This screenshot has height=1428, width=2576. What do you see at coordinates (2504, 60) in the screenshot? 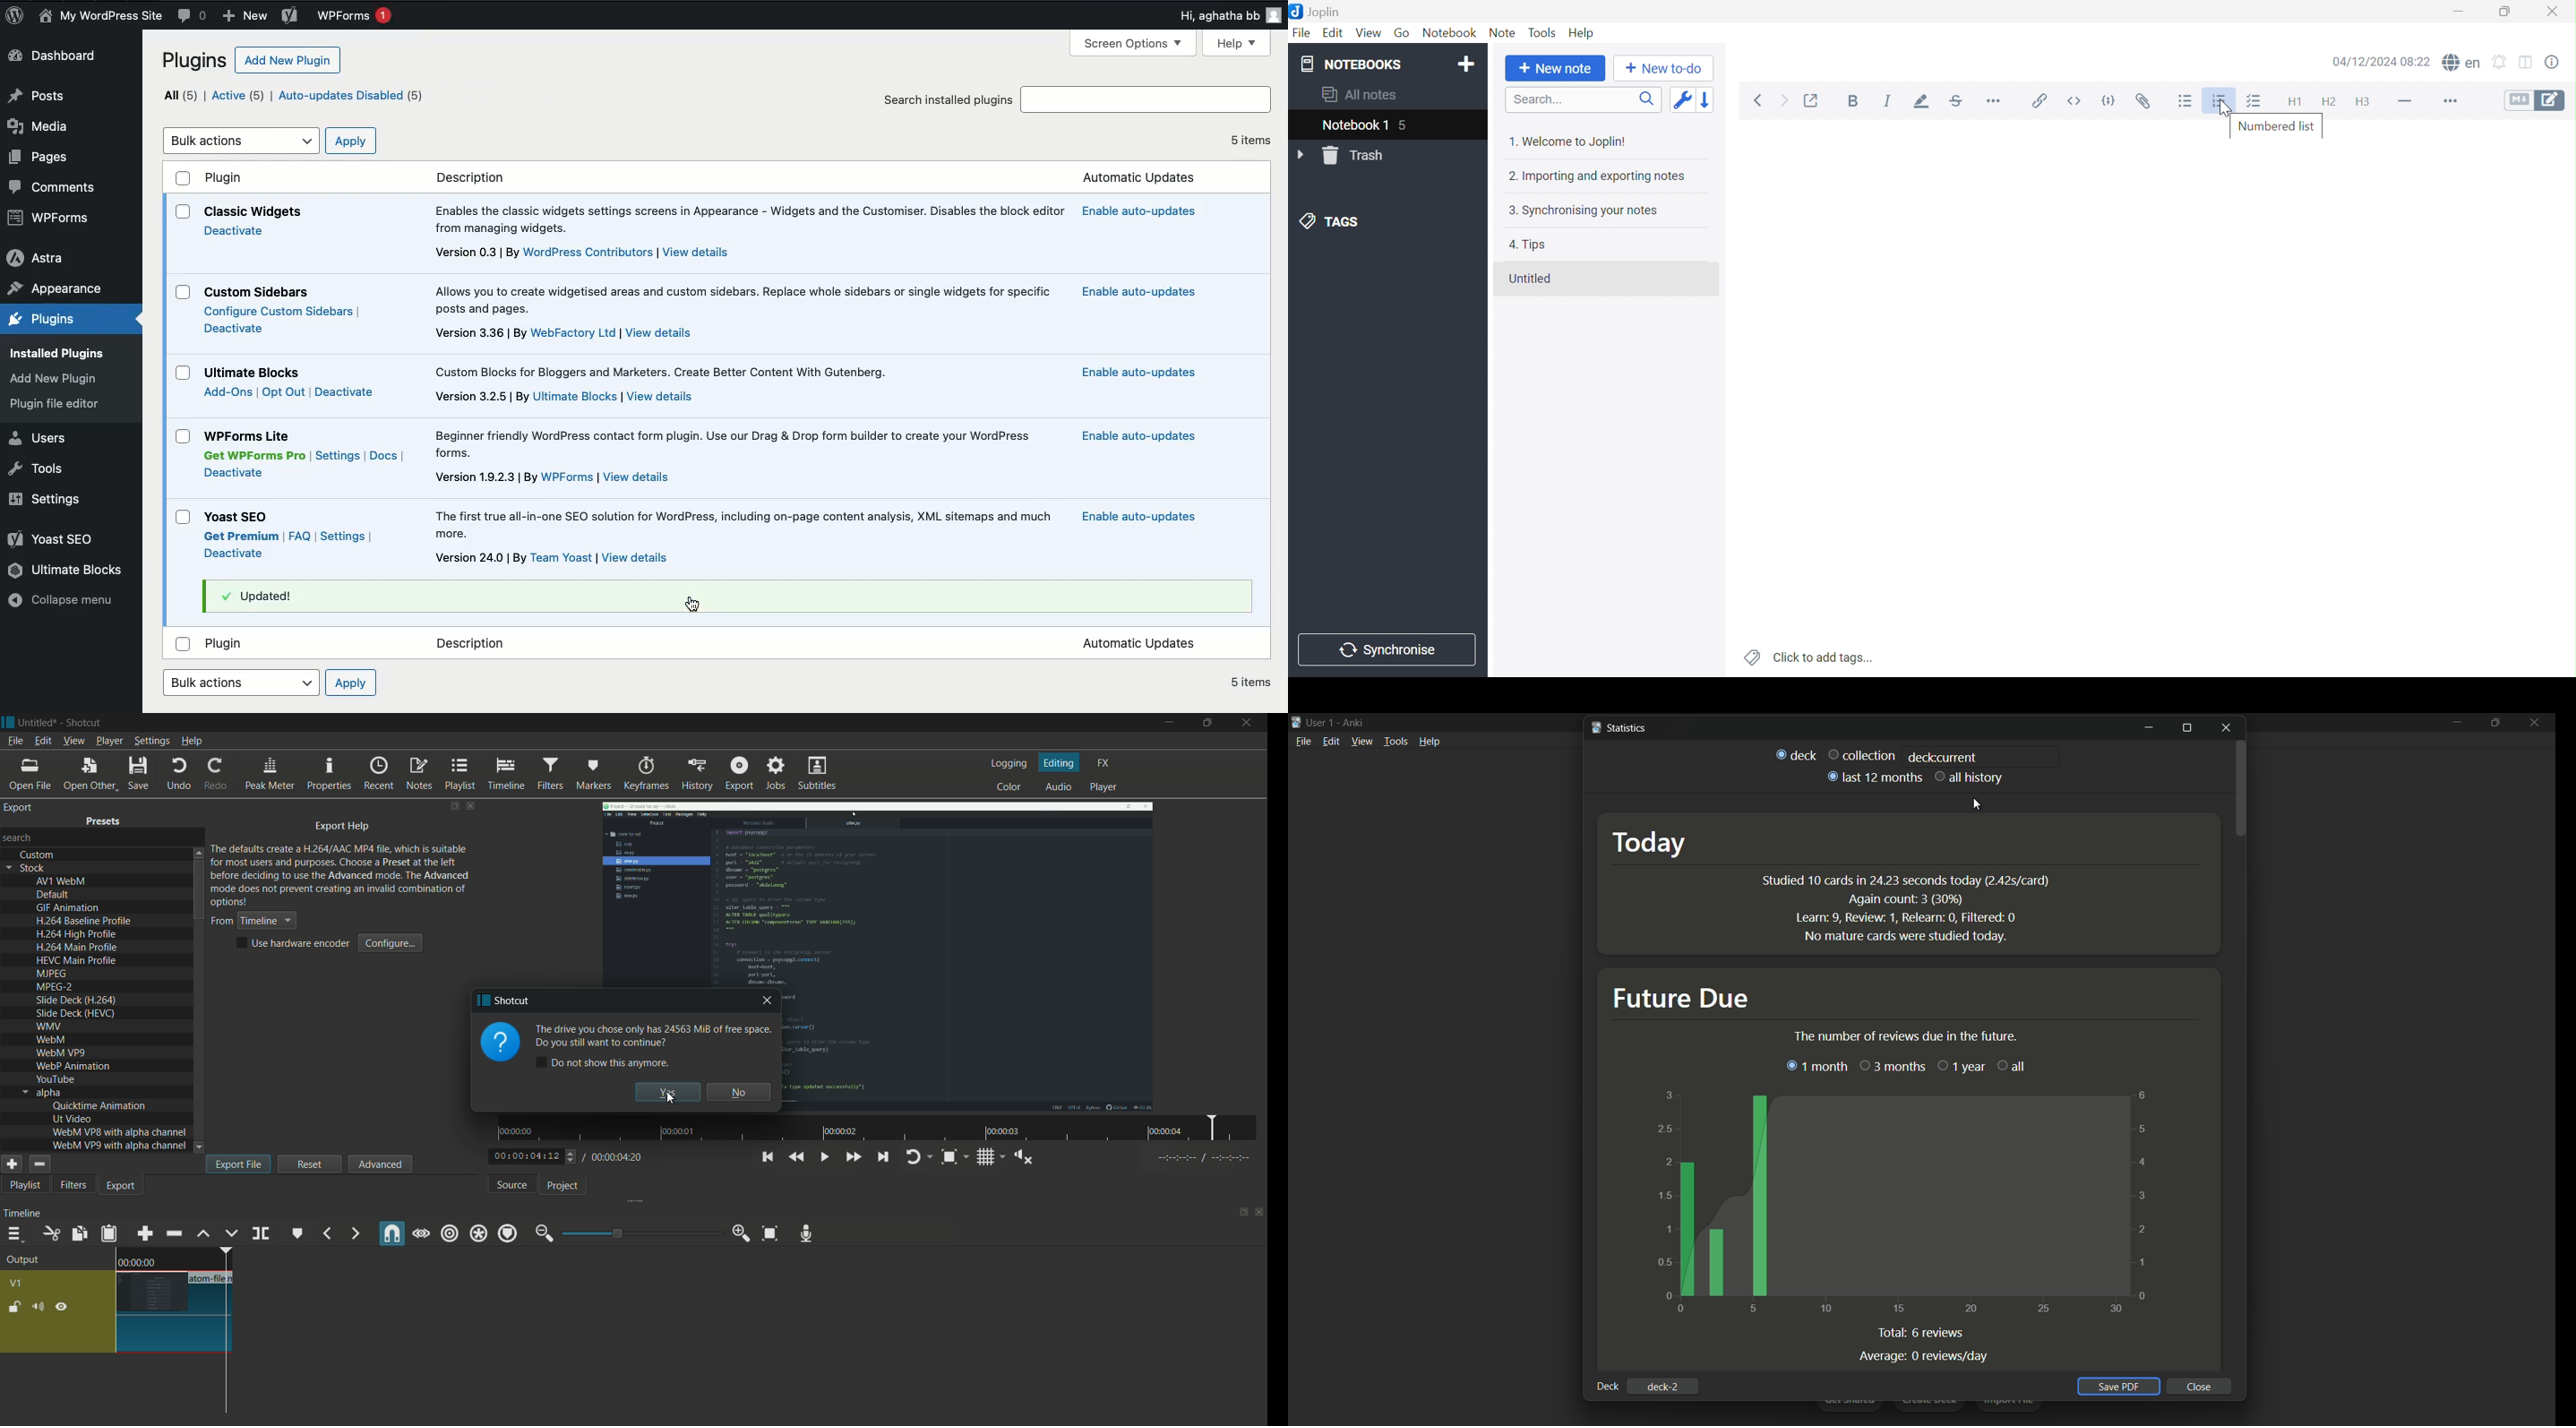
I see `Set alarm` at bounding box center [2504, 60].